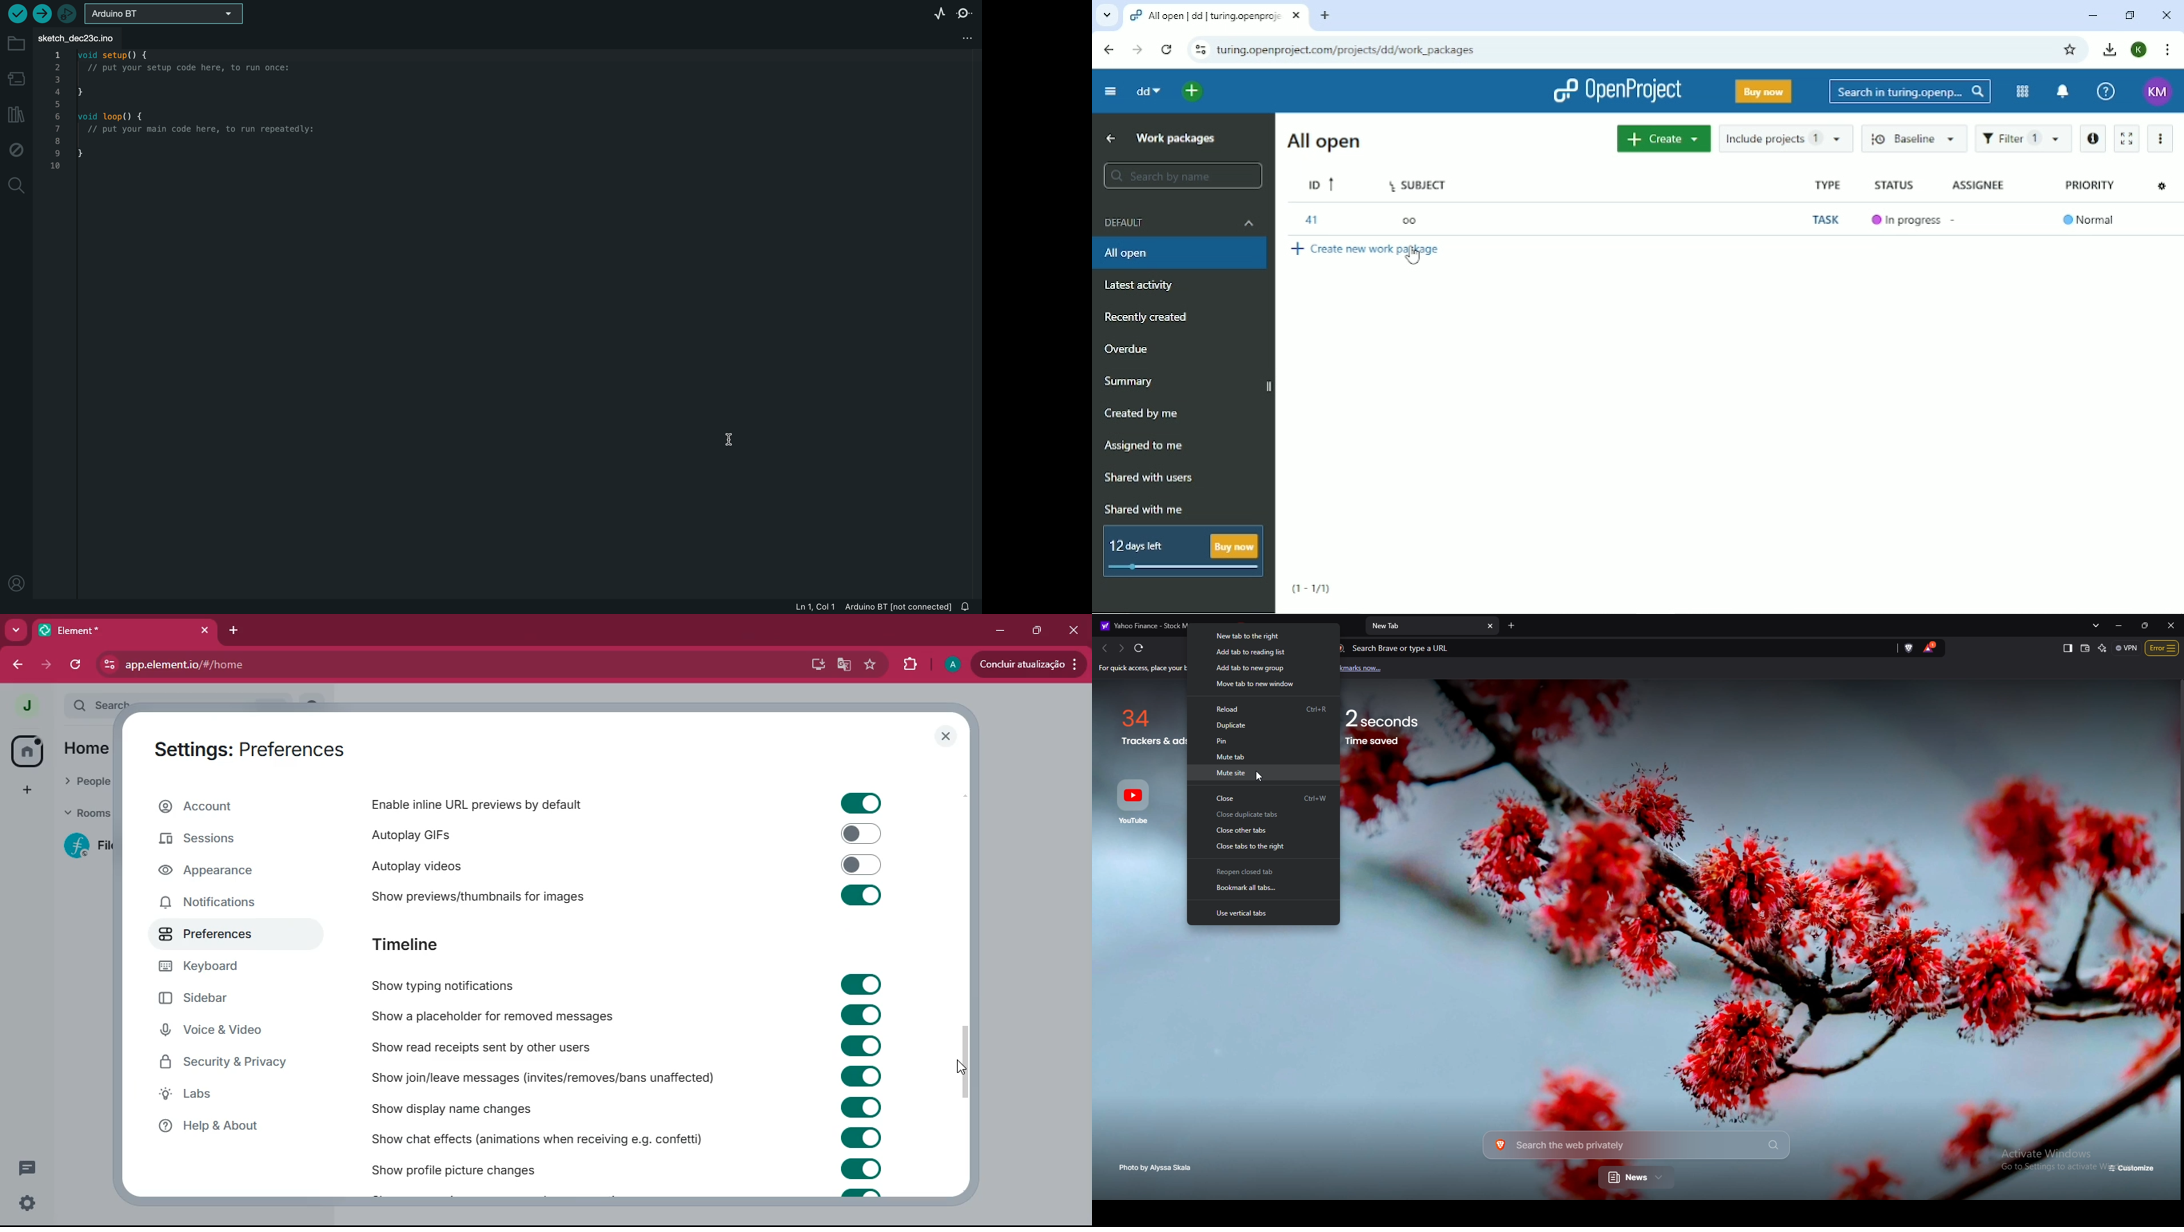 Image resolution: width=2184 pixels, height=1232 pixels. Describe the element at coordinates (18, 665) in the screenshot. I see `back` at that location.